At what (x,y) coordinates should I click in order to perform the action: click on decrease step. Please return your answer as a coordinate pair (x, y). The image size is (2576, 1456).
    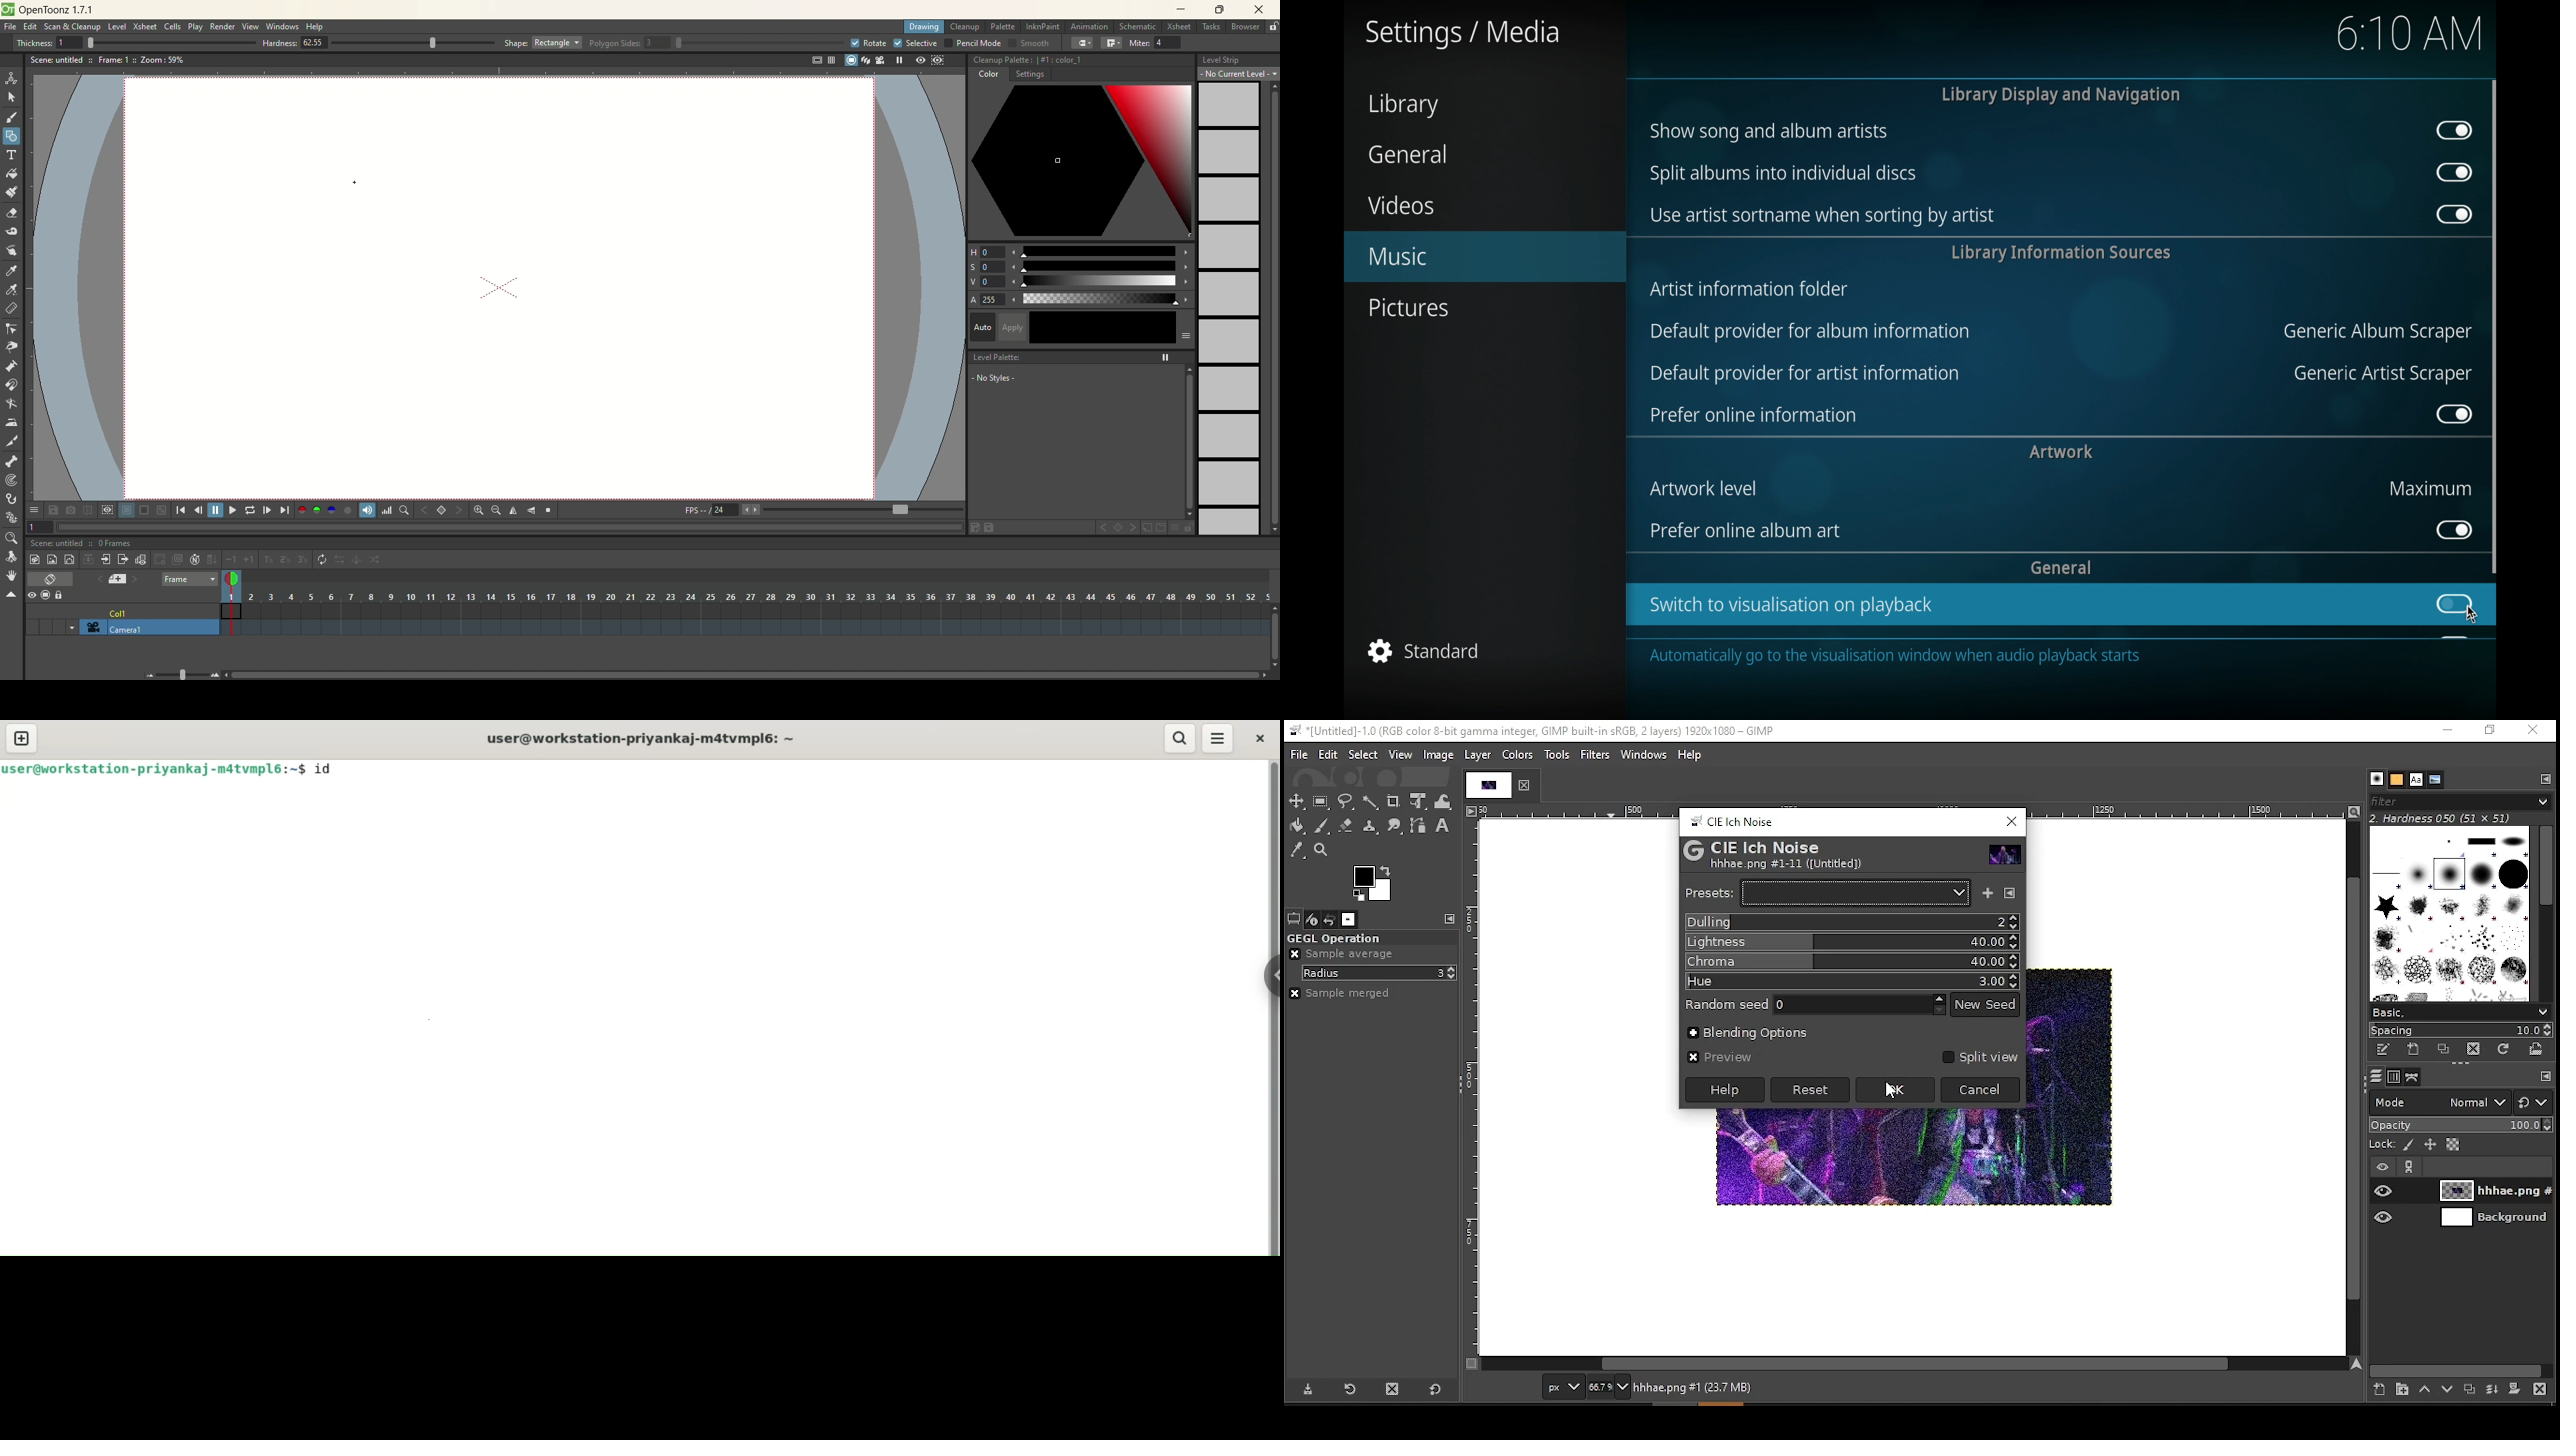
    Looking at the image, I should click on (231, 560).